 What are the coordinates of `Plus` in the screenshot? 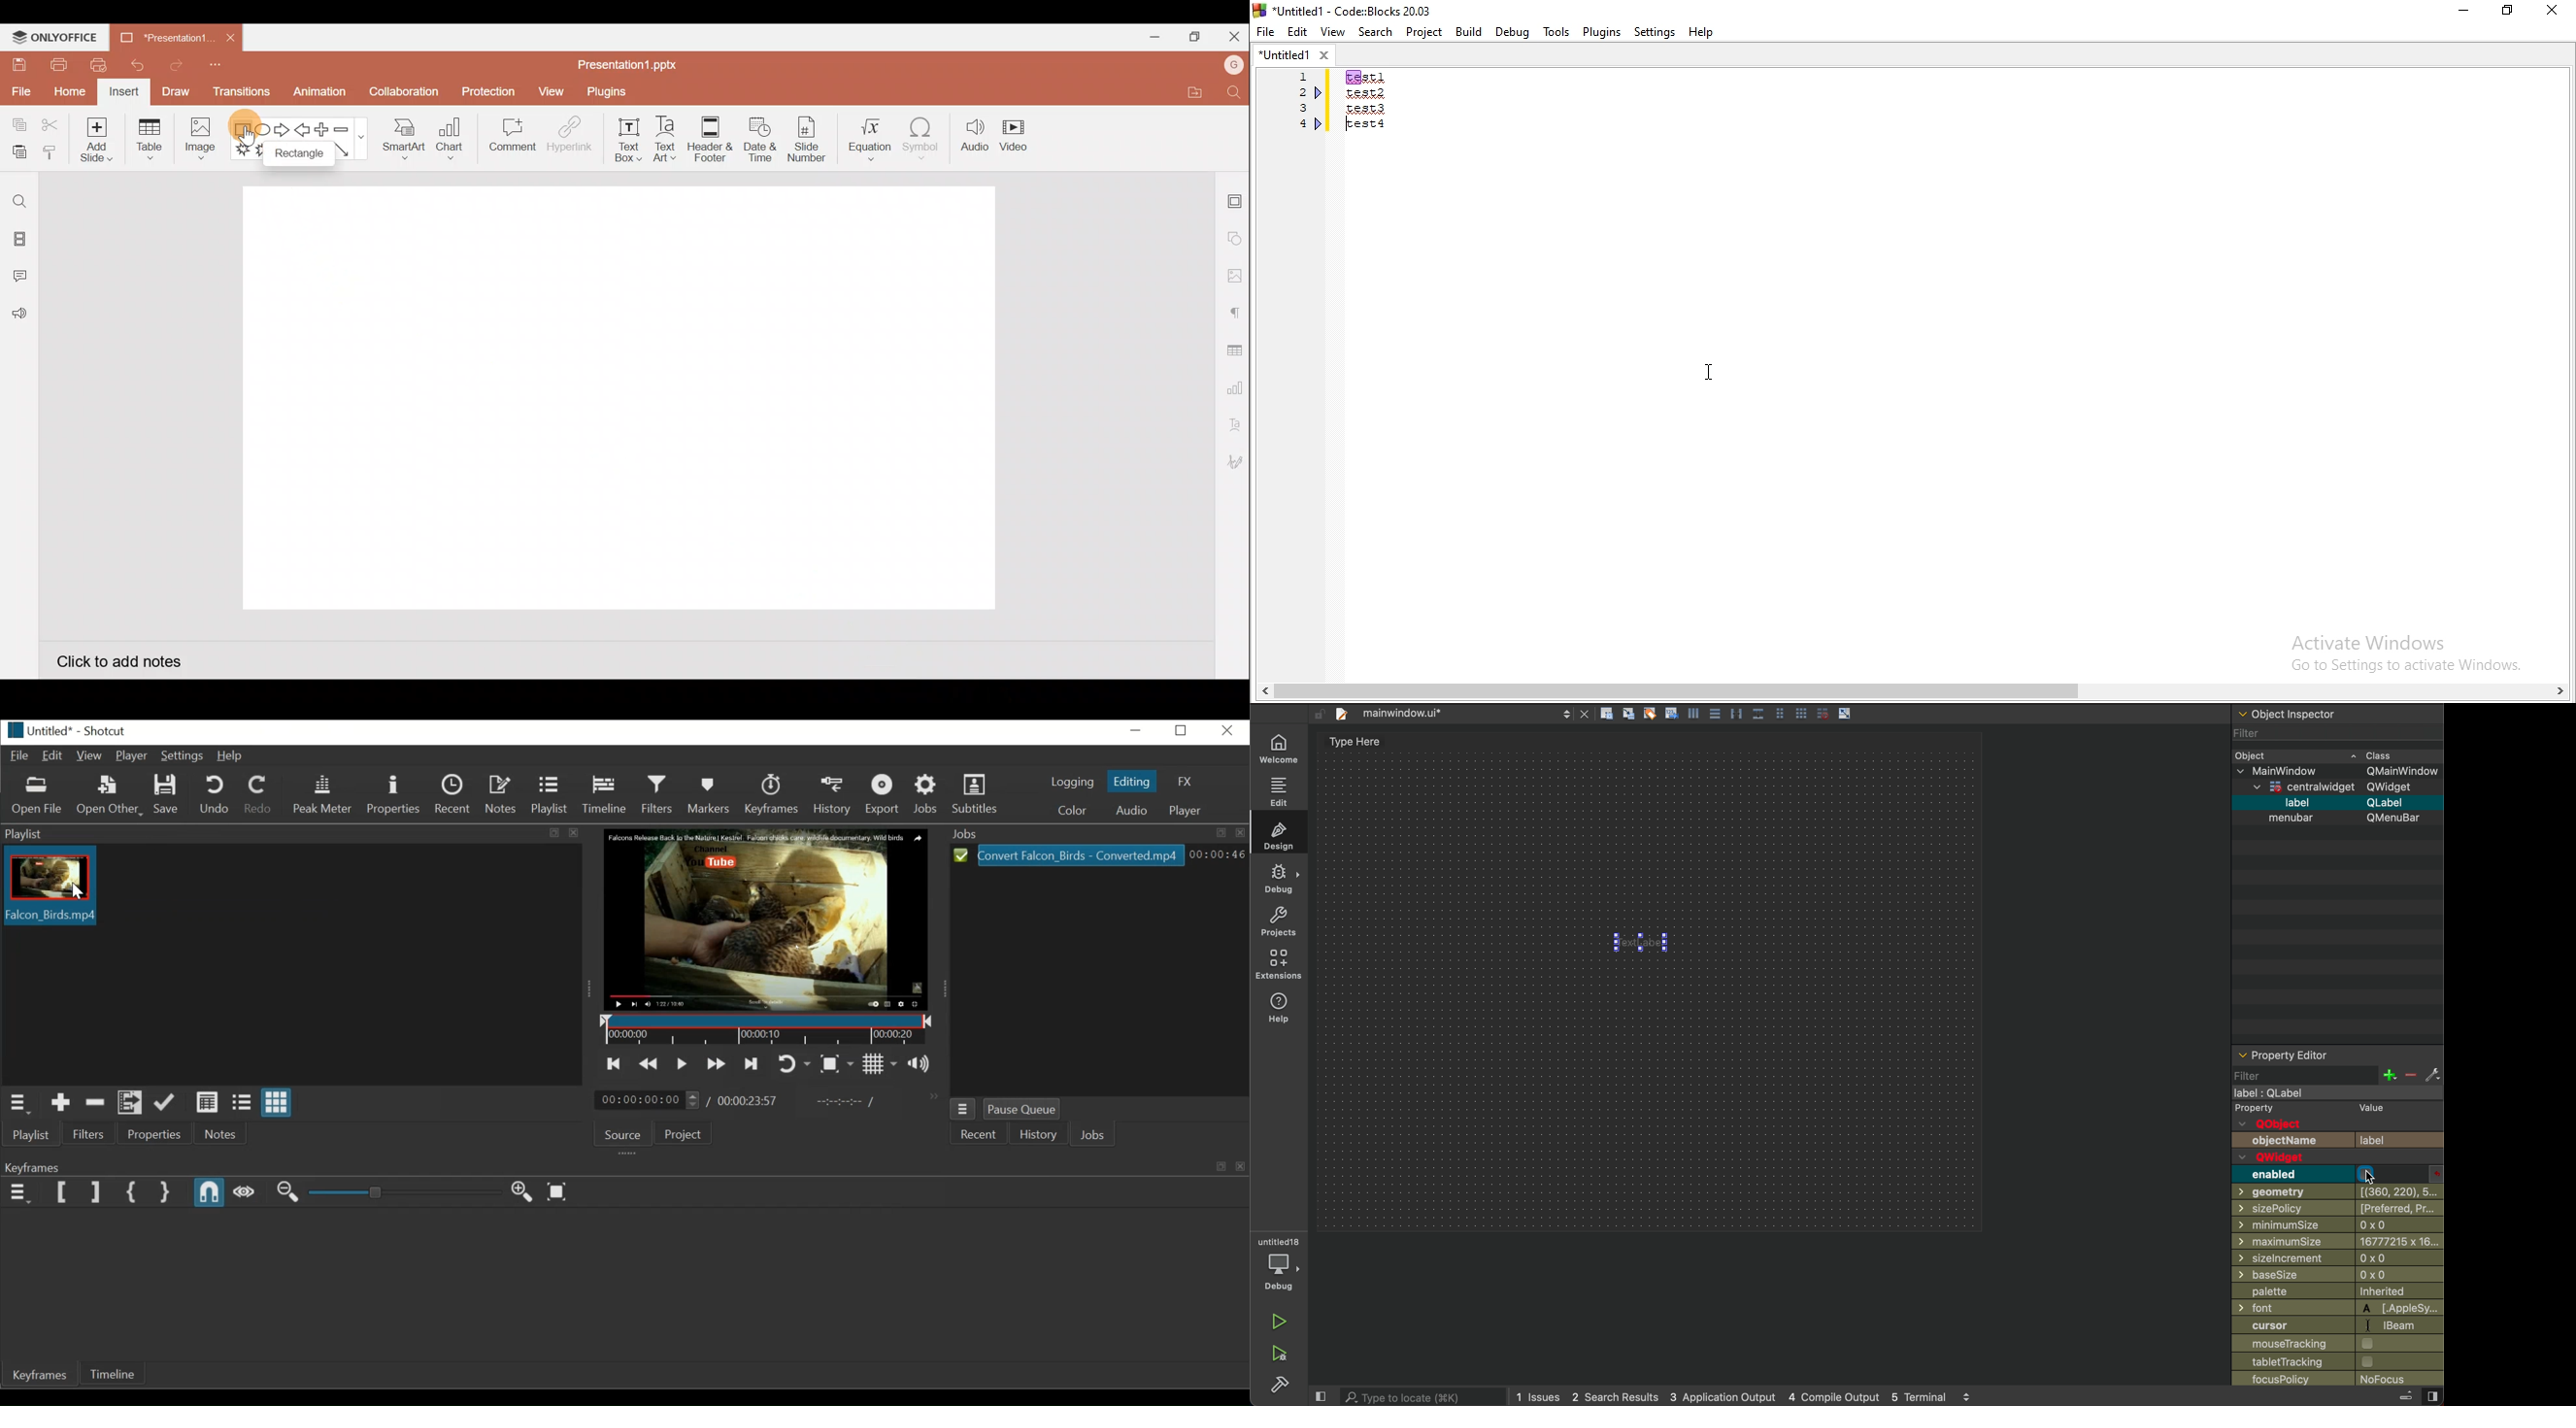 It's located at (325, 130).